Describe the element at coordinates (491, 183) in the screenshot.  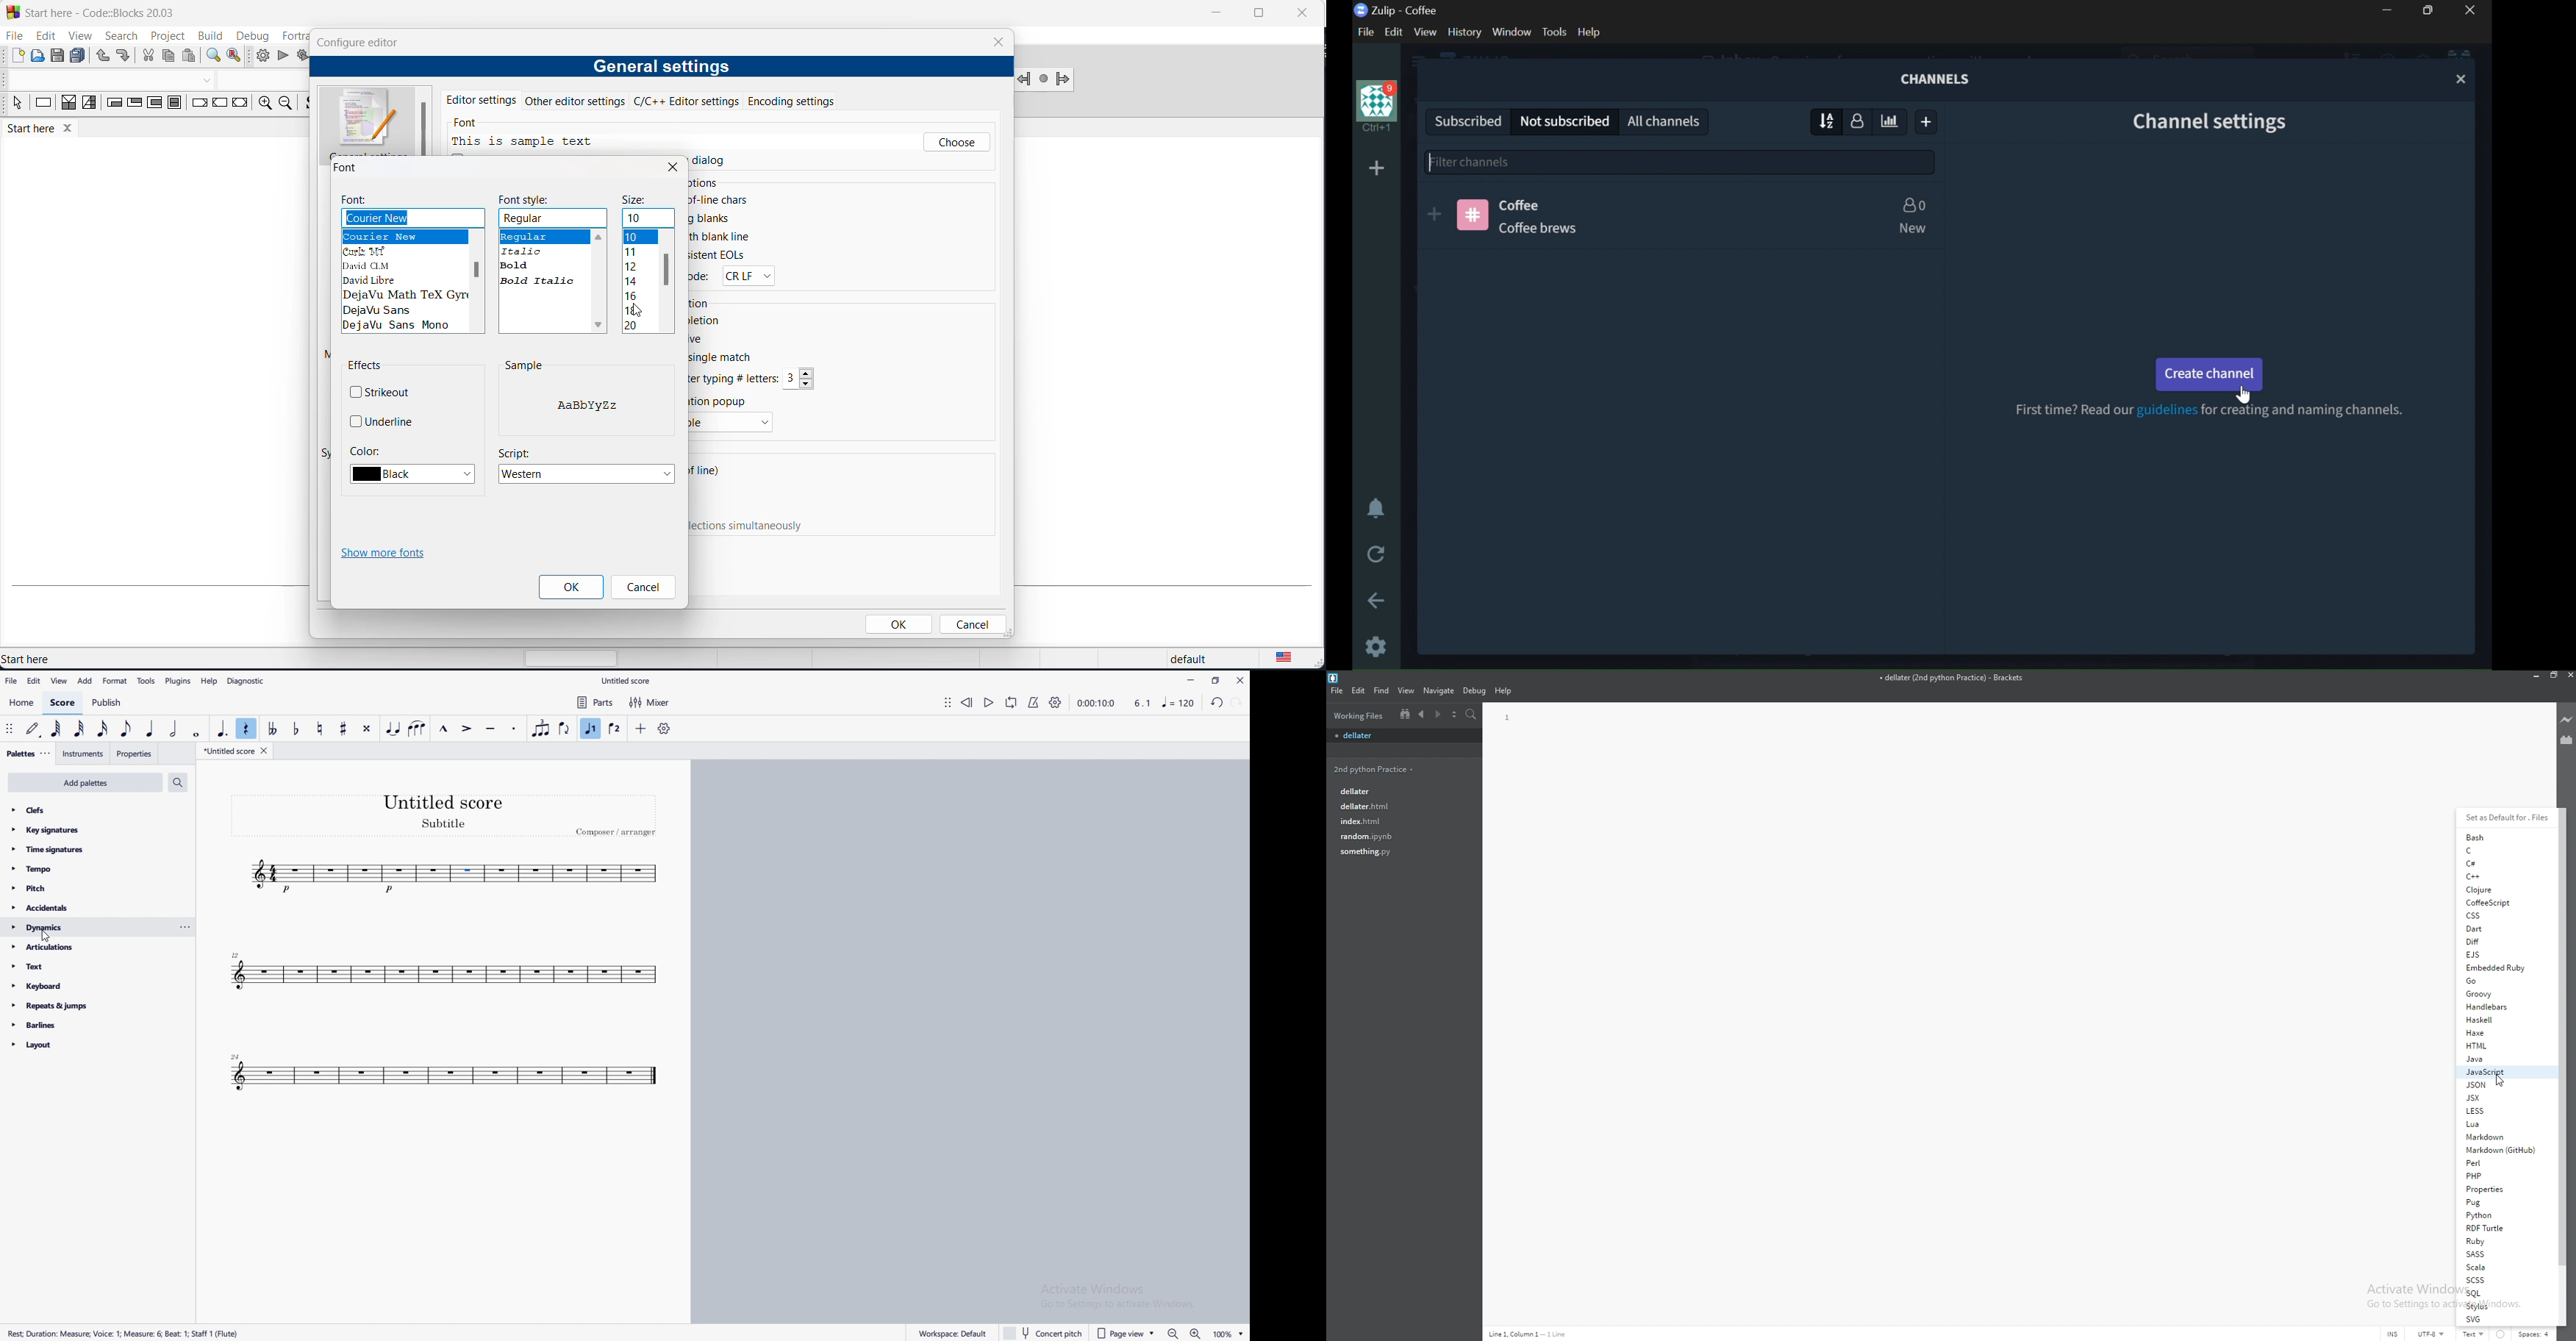
I see `tab options` at that location.